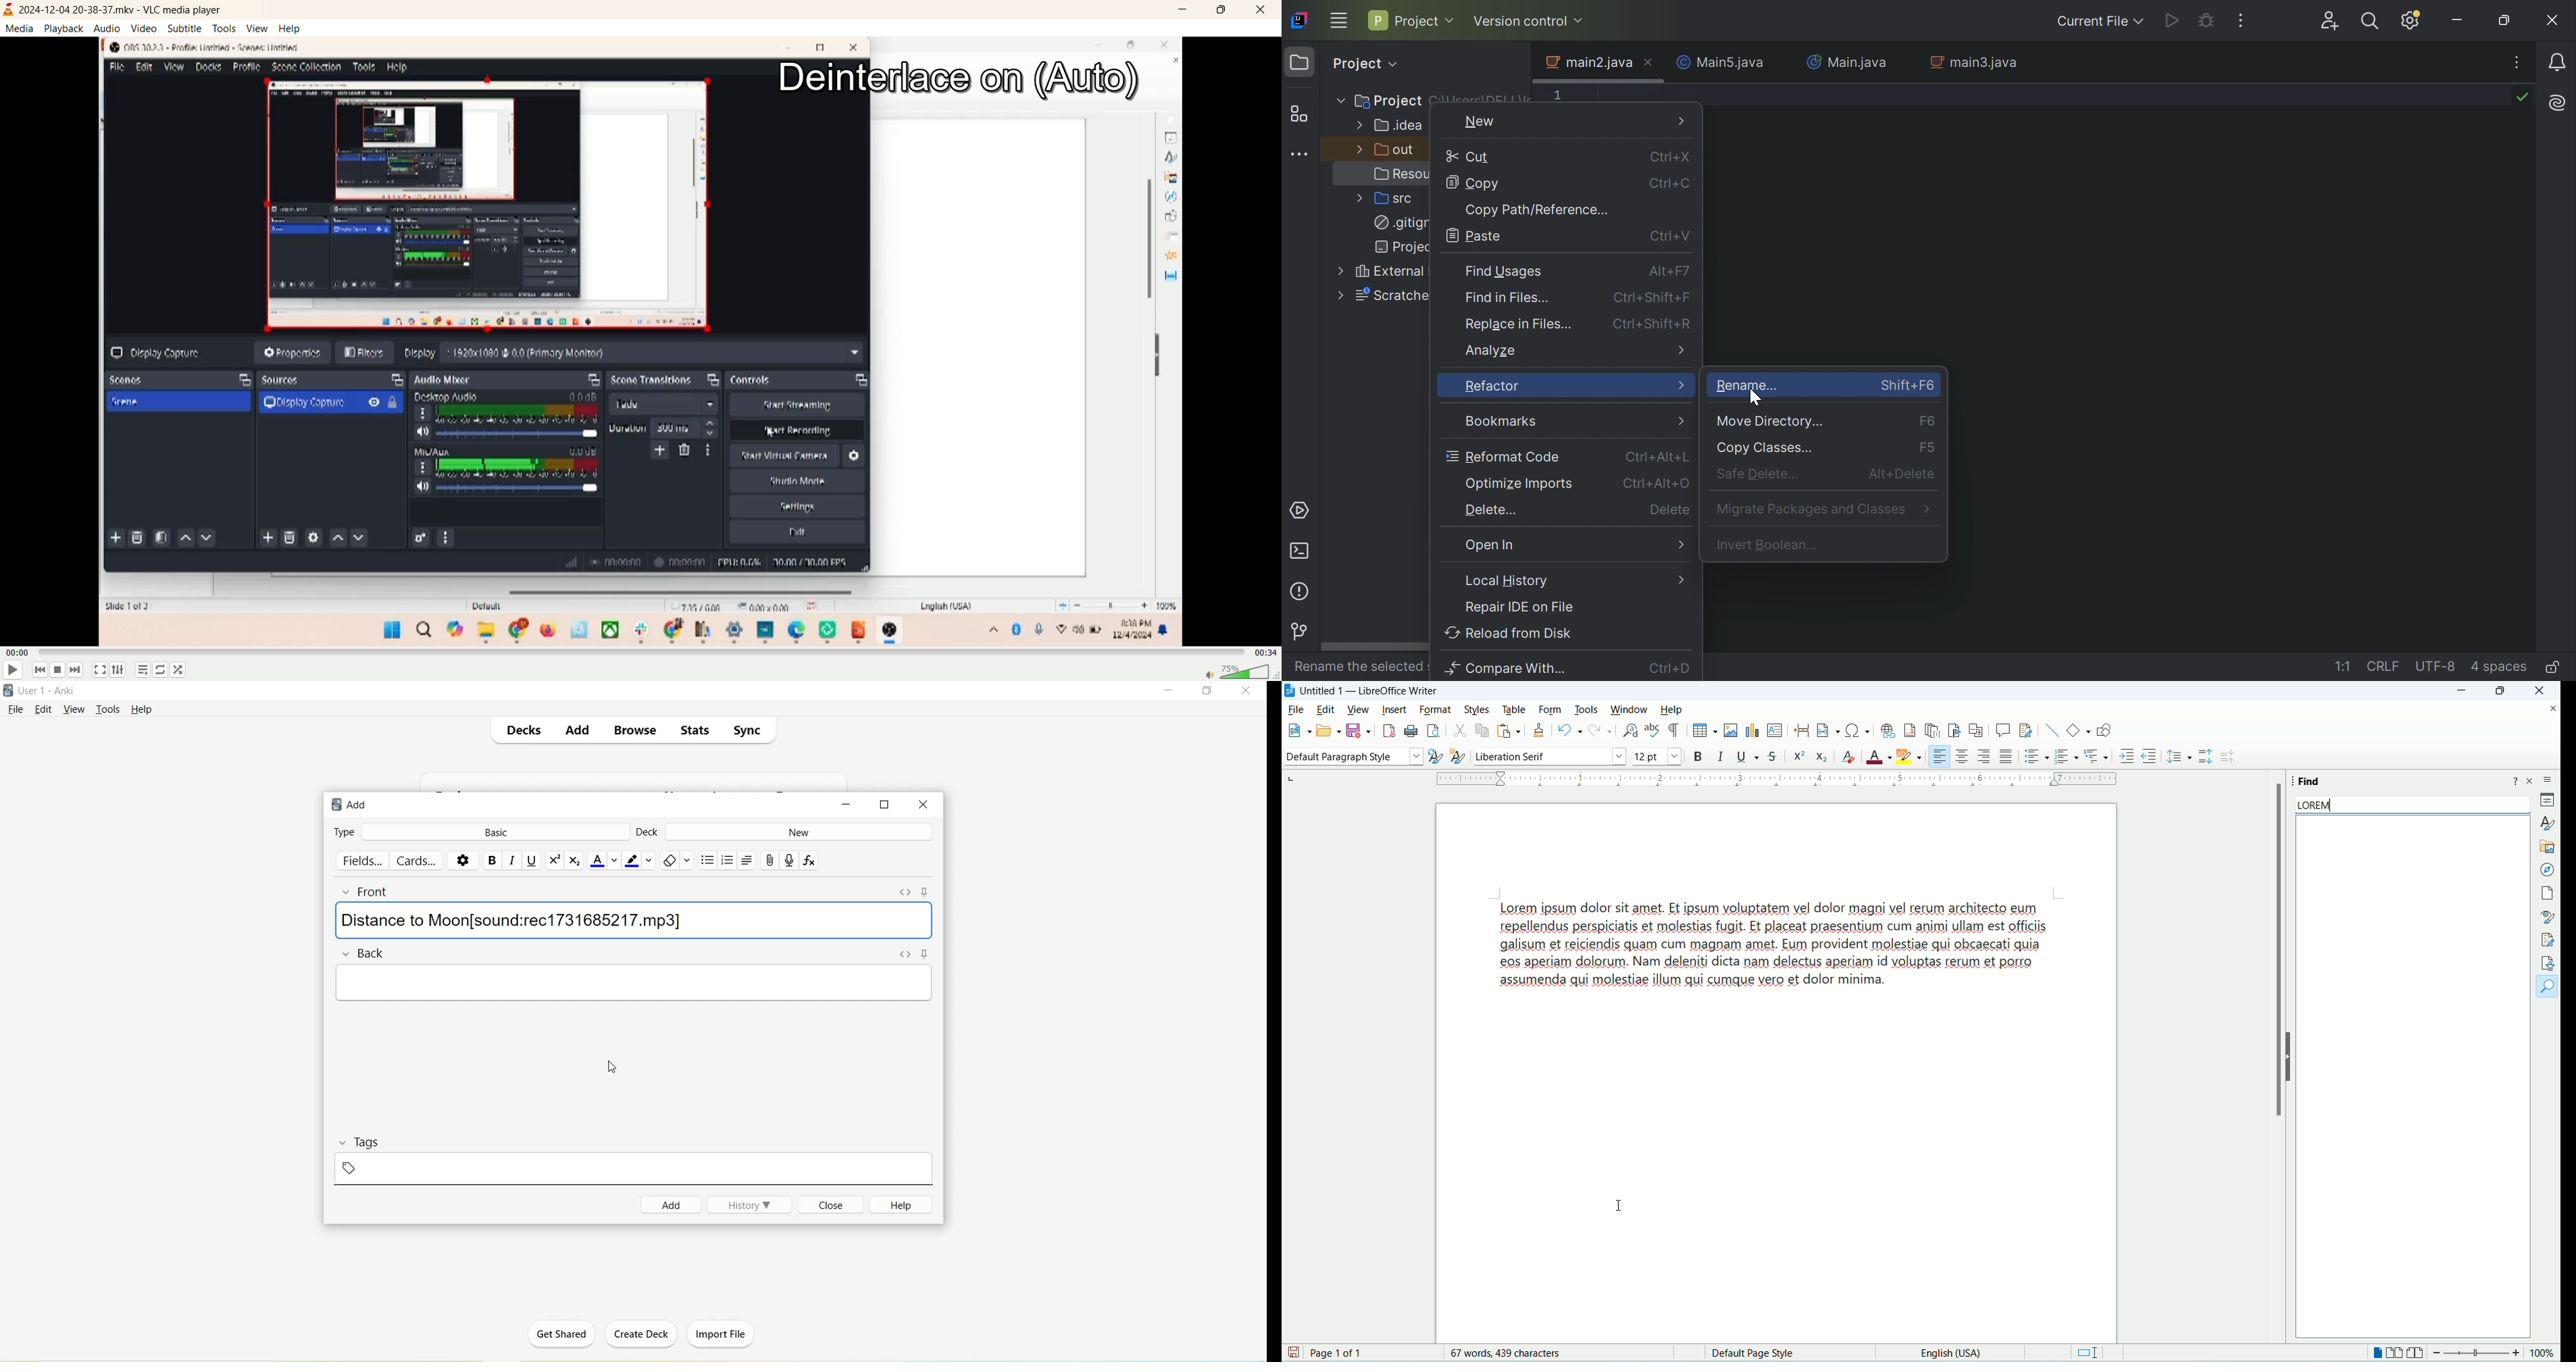  Describe the element at coordinates (2107, 730) in the screenshot. I see `draw function` at that location.